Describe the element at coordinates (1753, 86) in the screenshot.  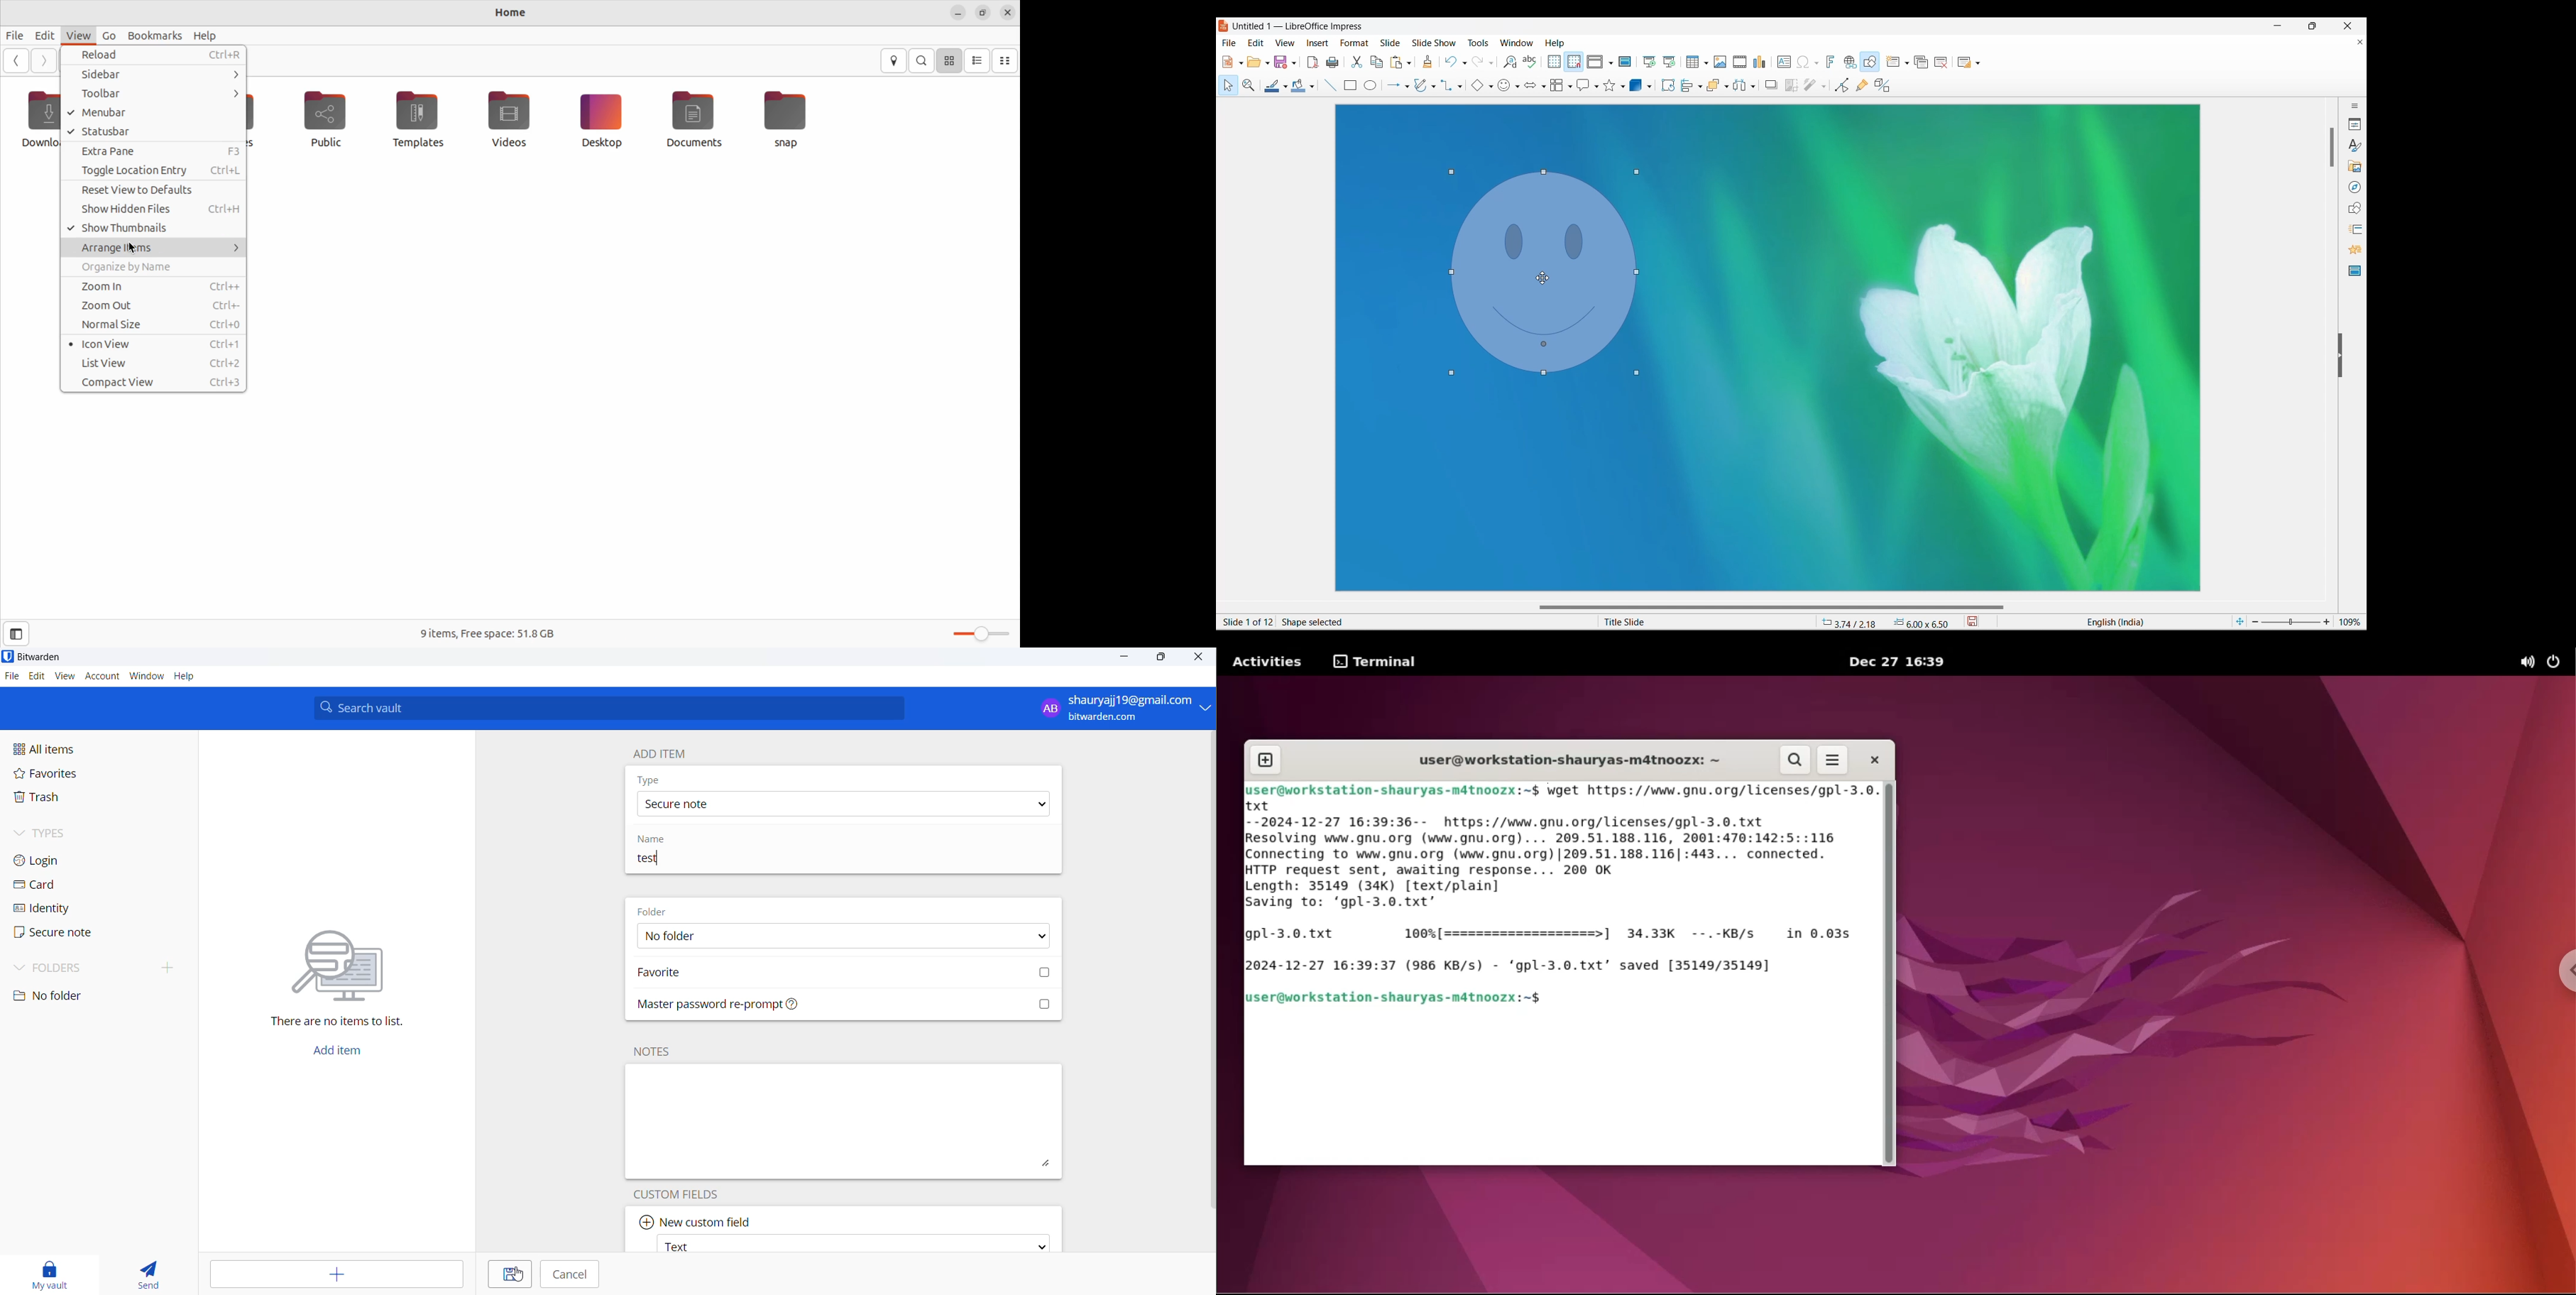
I see `Select objects to distribute options` at that location.